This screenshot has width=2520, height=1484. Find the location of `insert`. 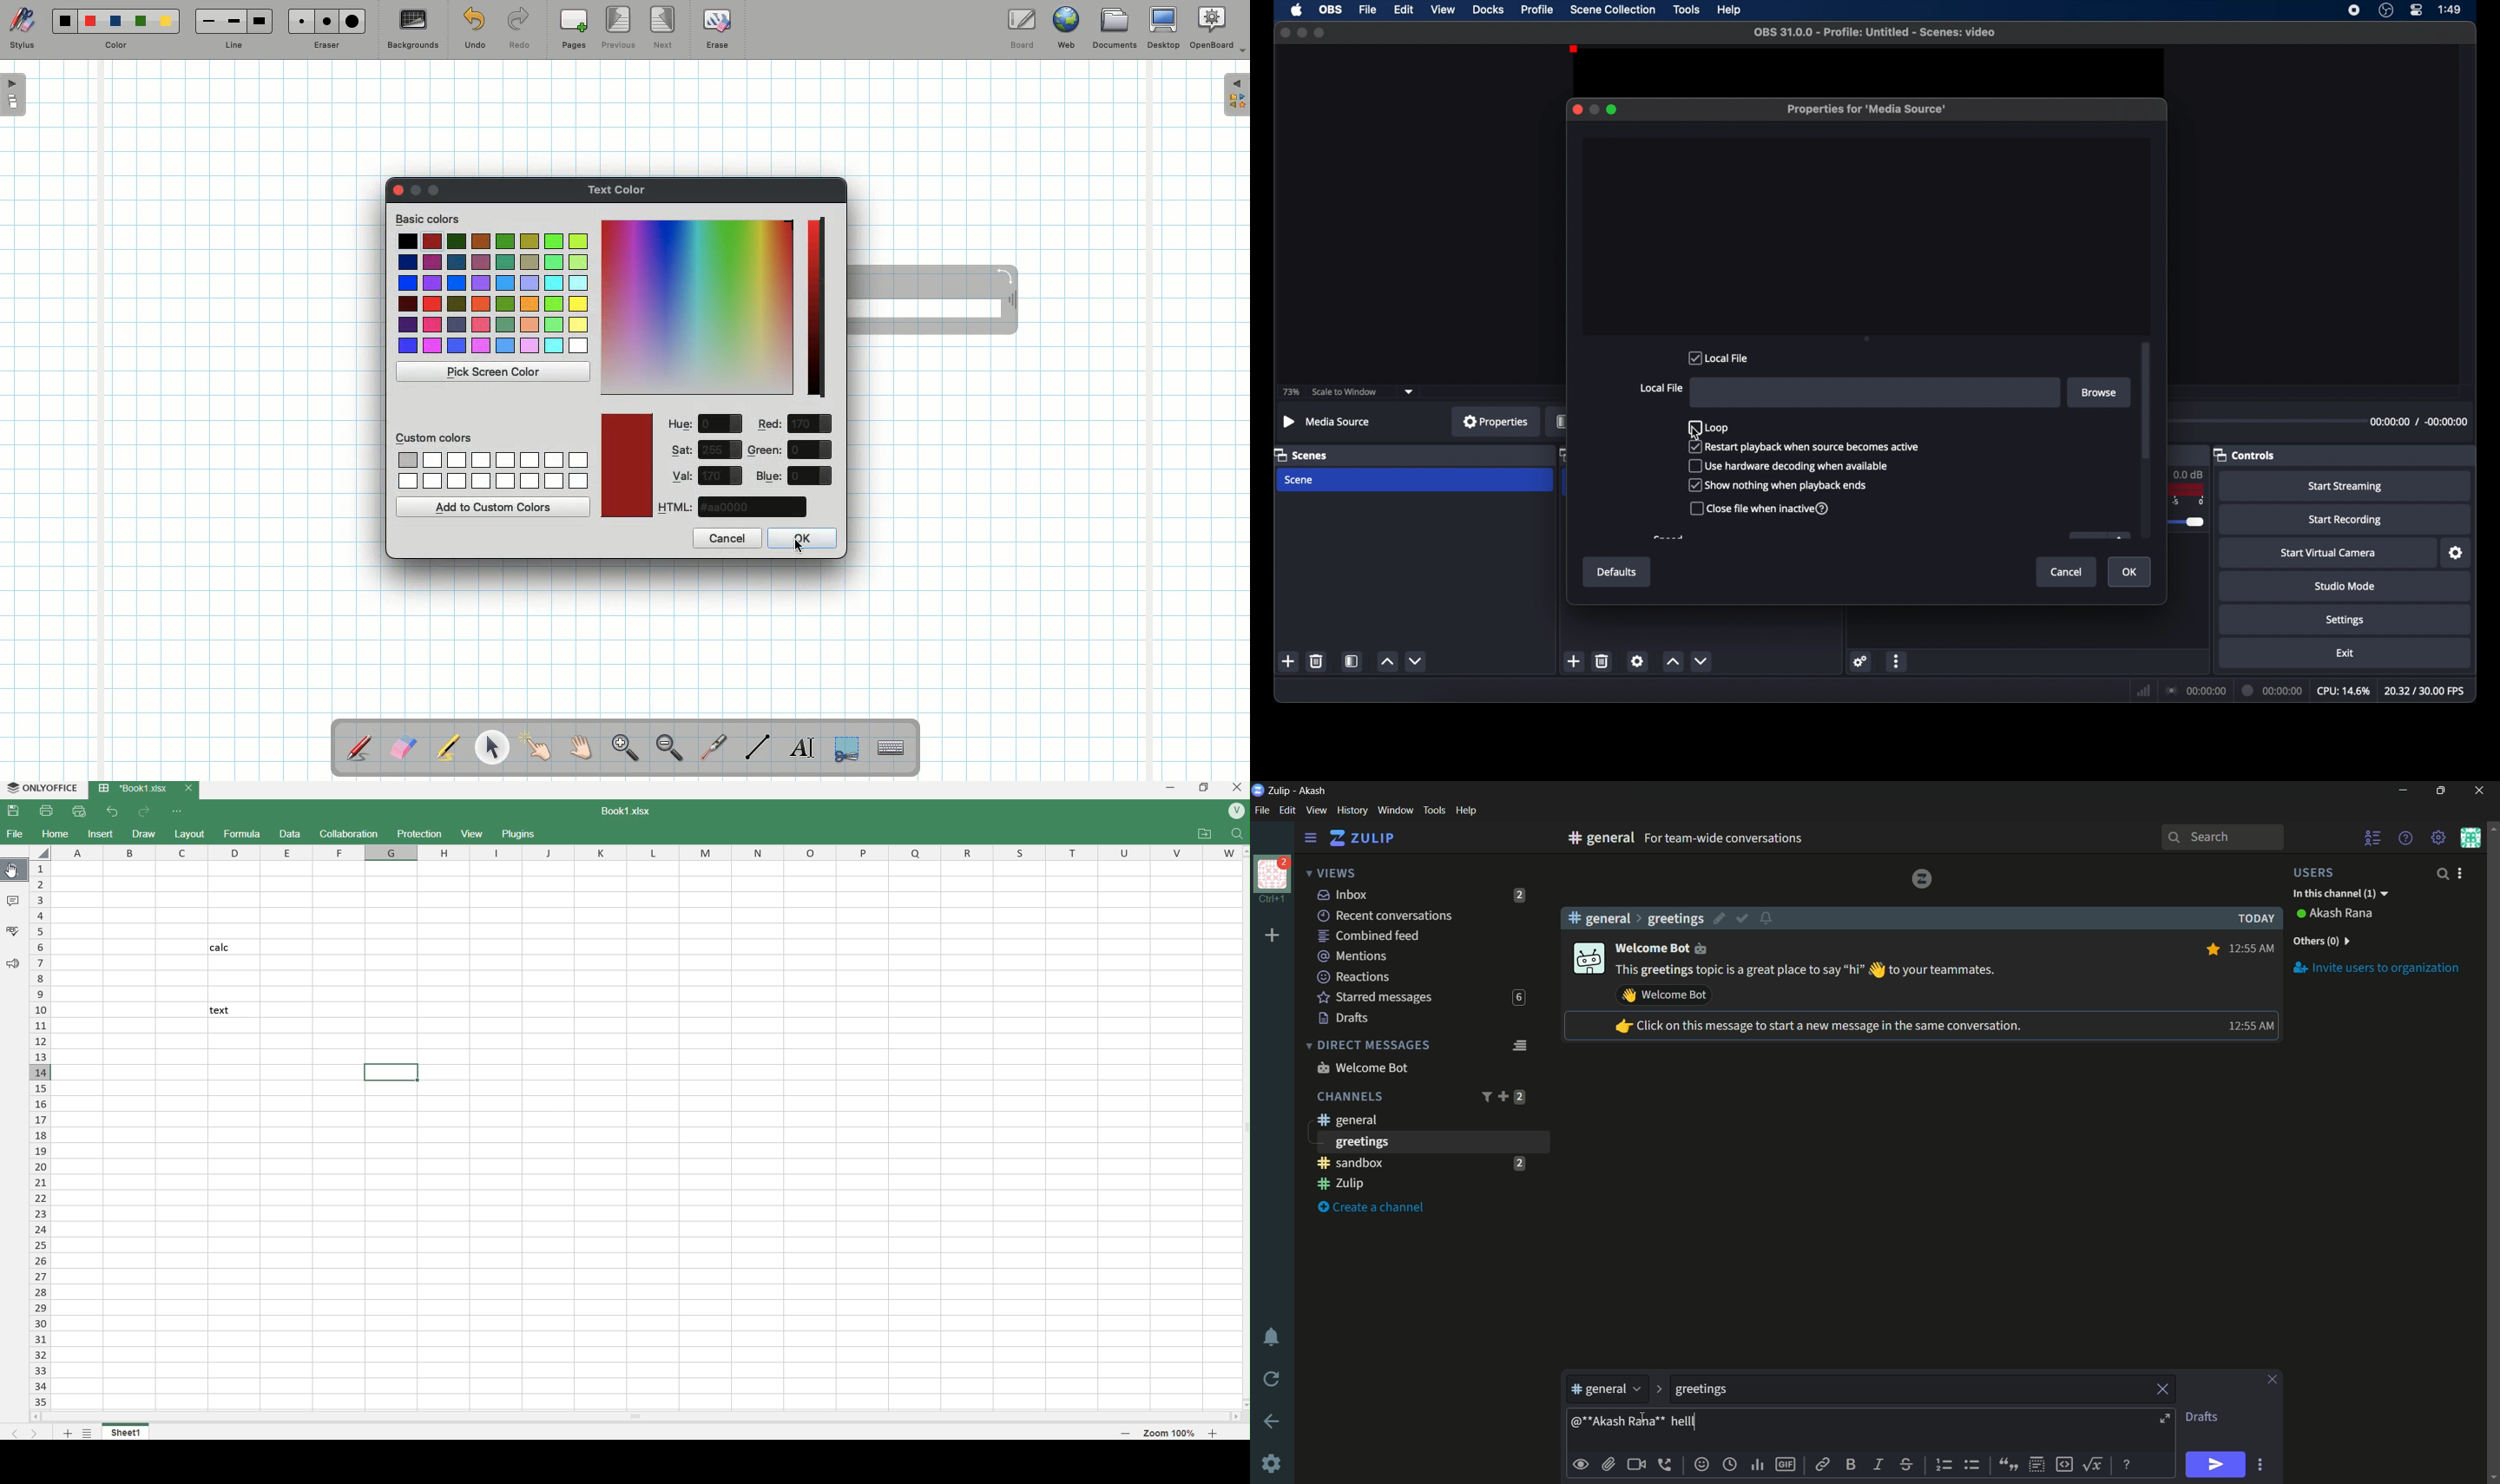

insert is located at coordinates (103, 834).